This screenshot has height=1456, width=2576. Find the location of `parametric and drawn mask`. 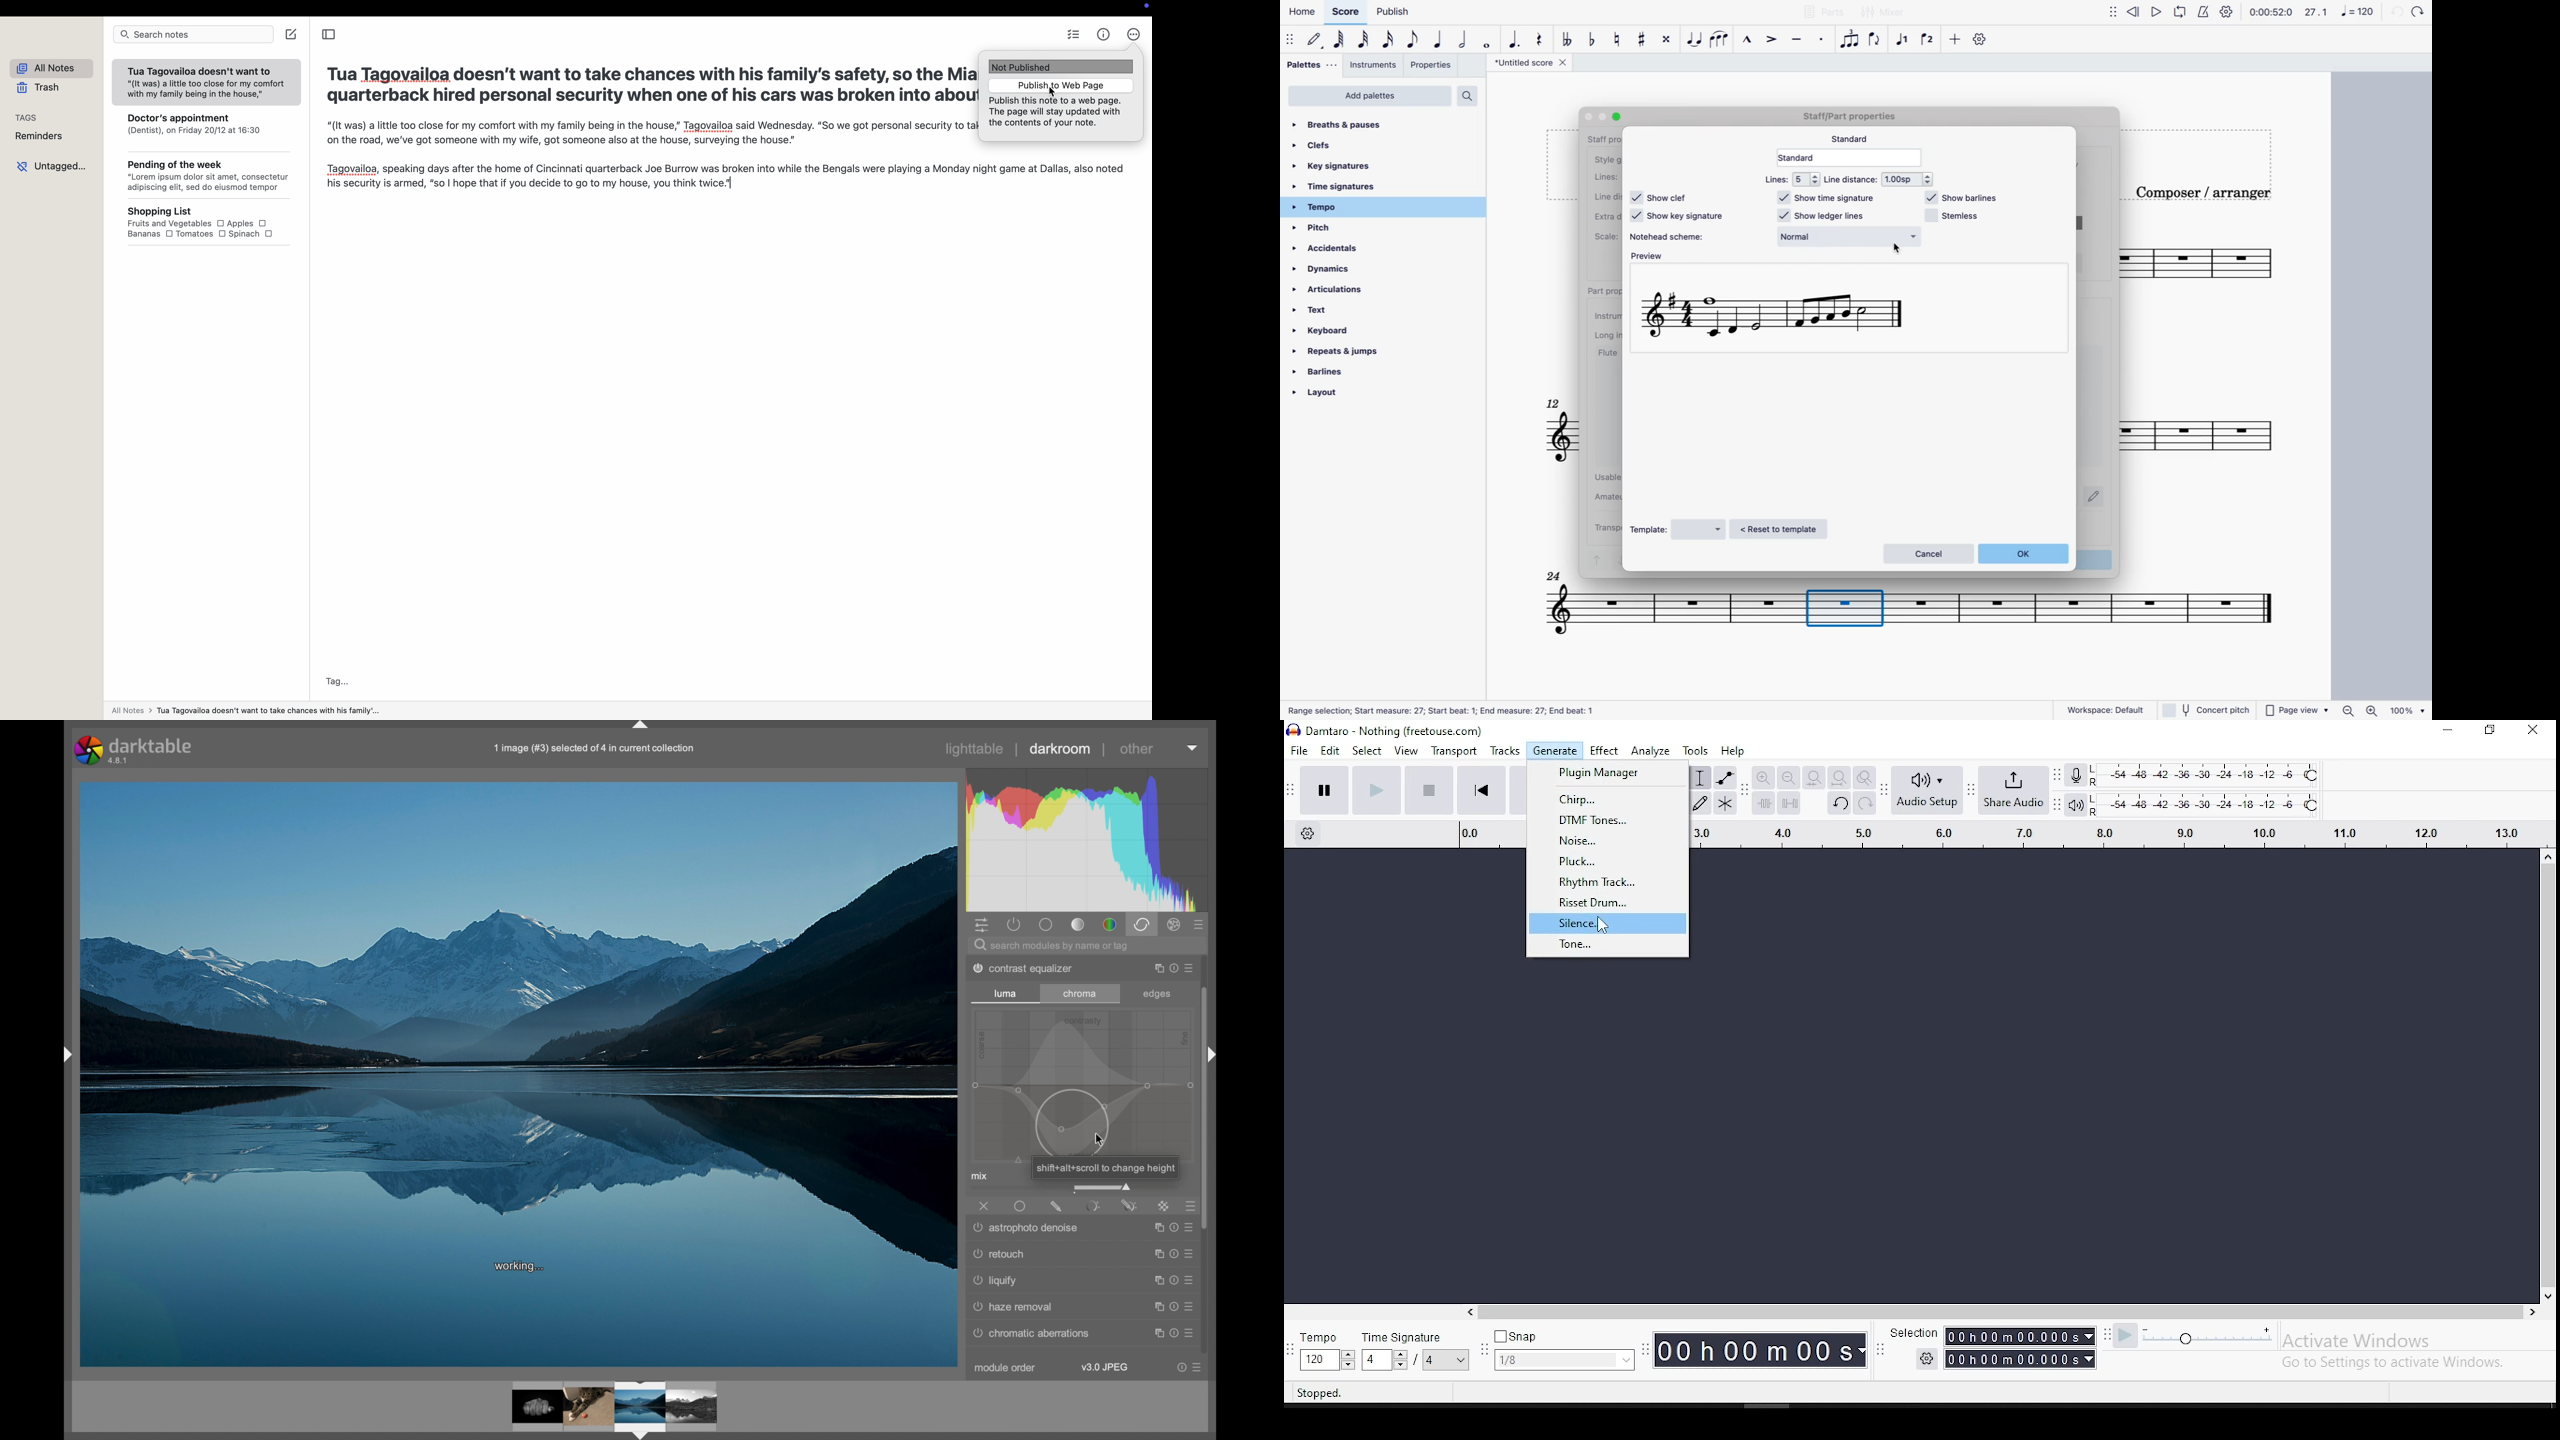

parametric and drawn mask is located at coordinates (1129, 1205).